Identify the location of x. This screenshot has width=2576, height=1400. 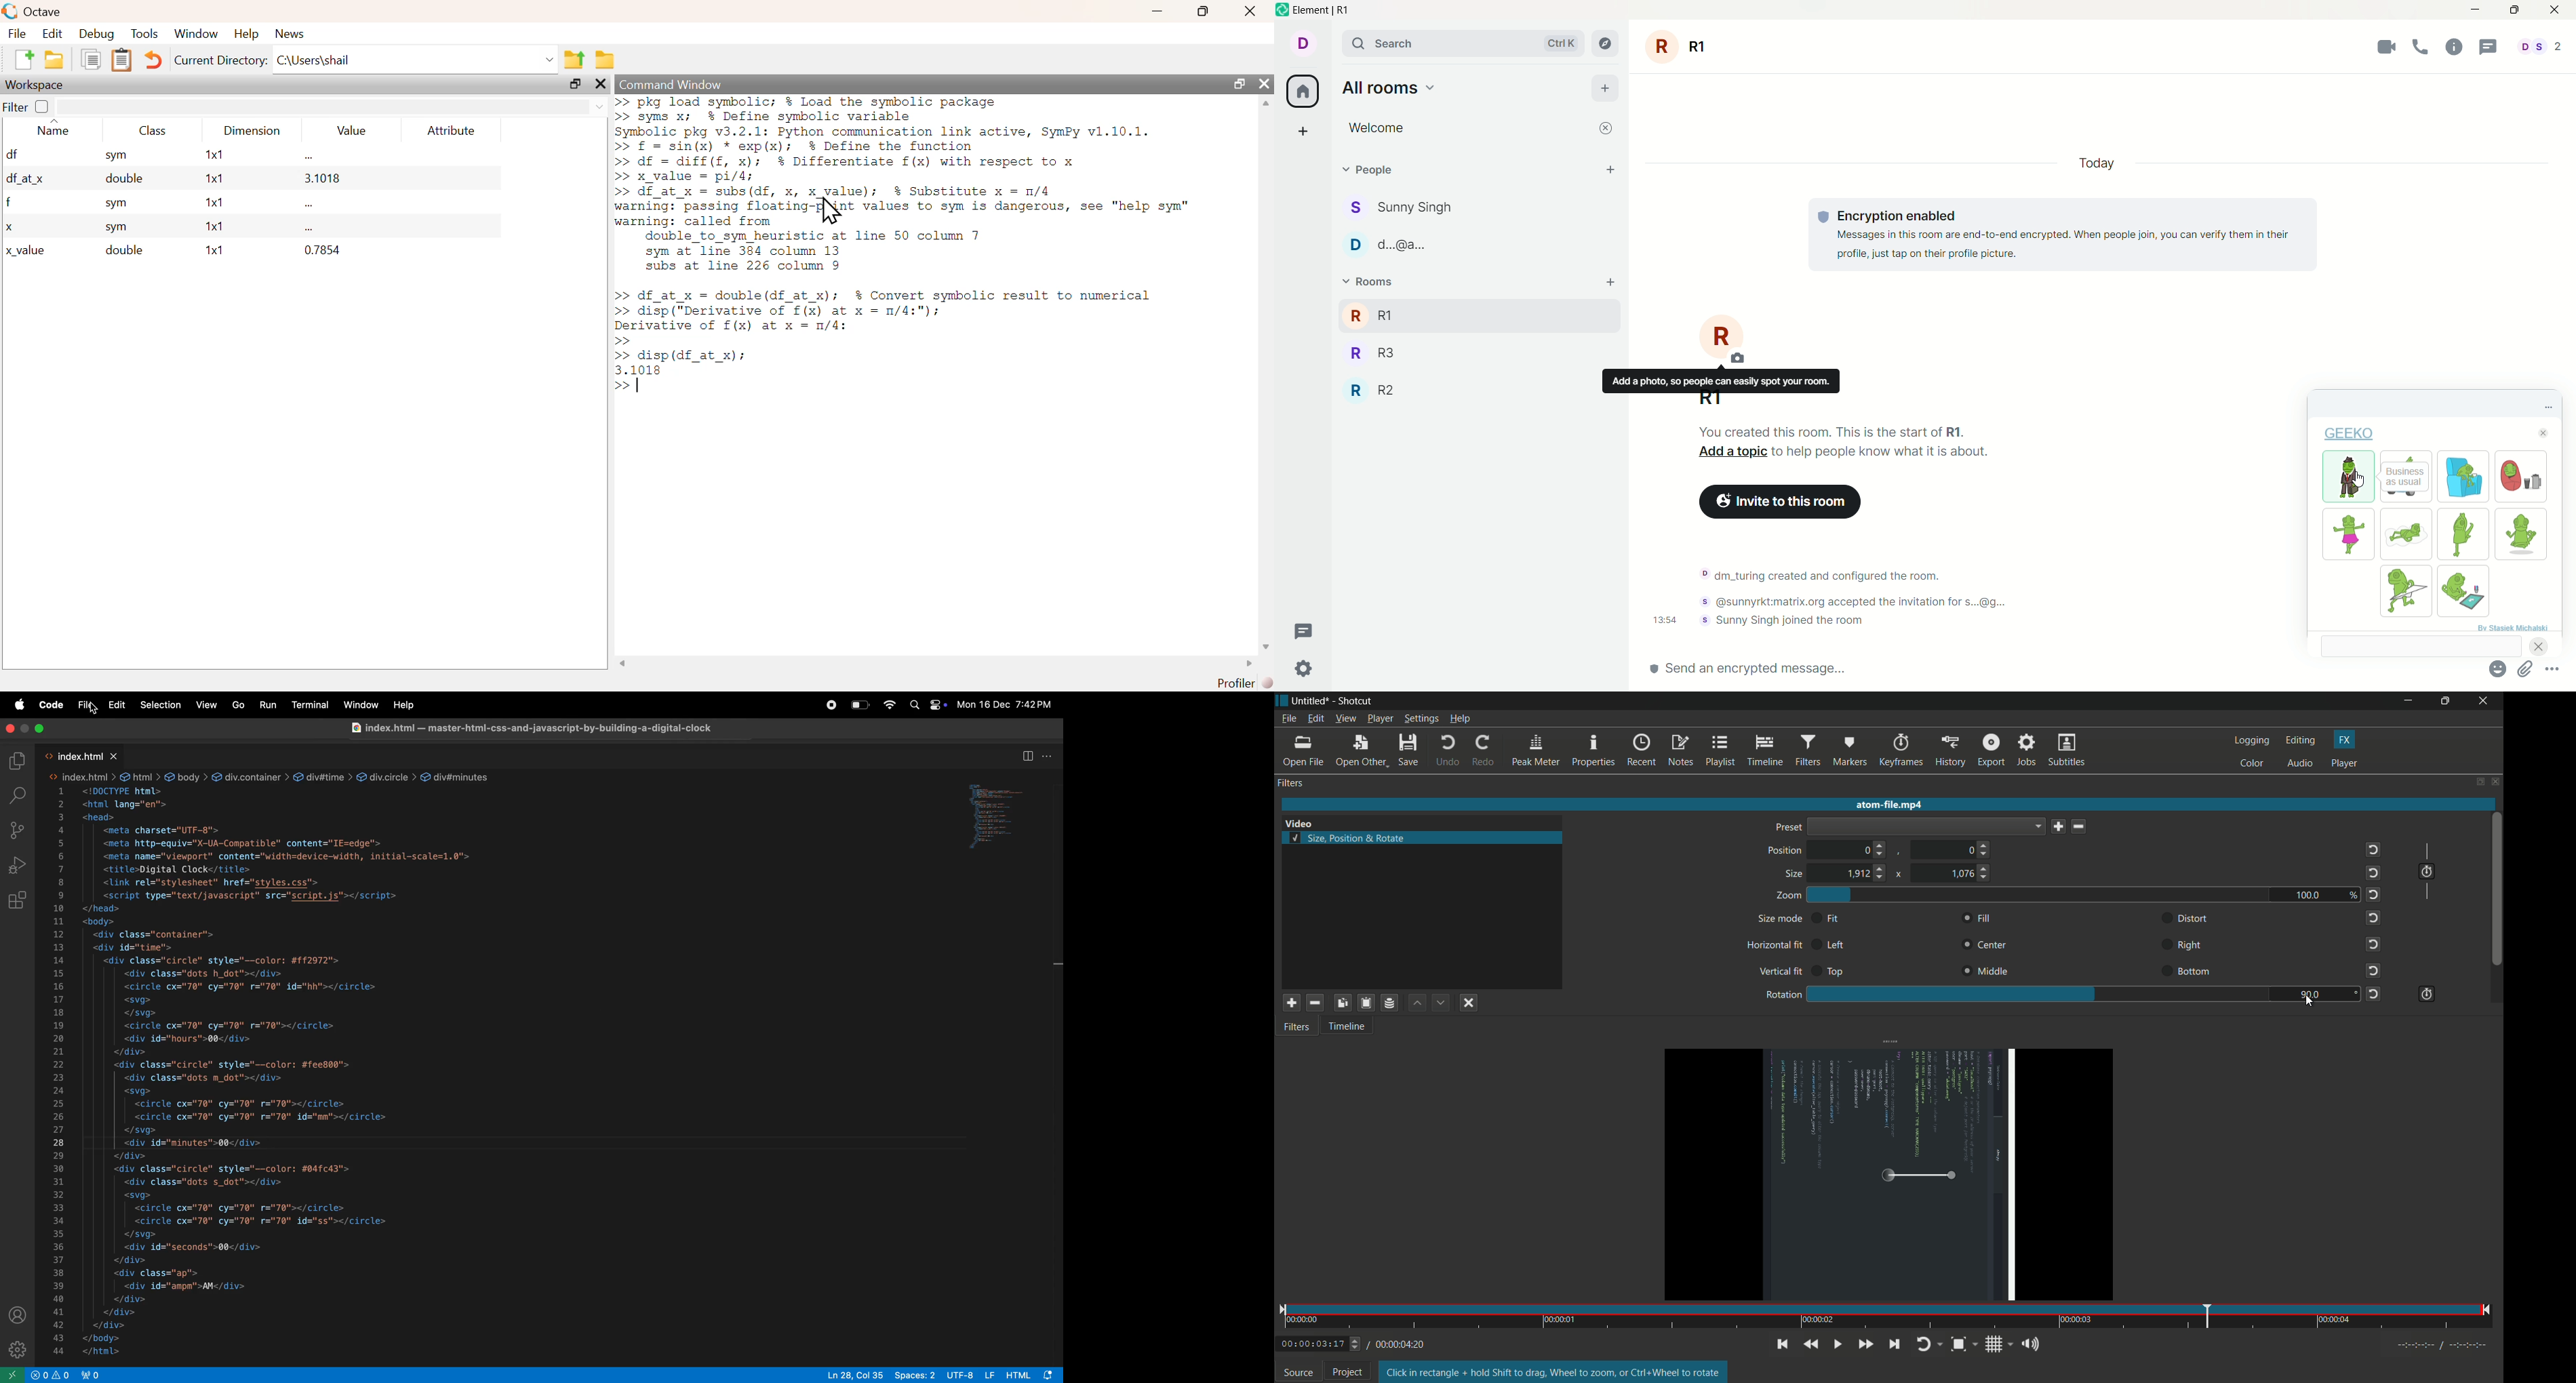
(1900, 875).